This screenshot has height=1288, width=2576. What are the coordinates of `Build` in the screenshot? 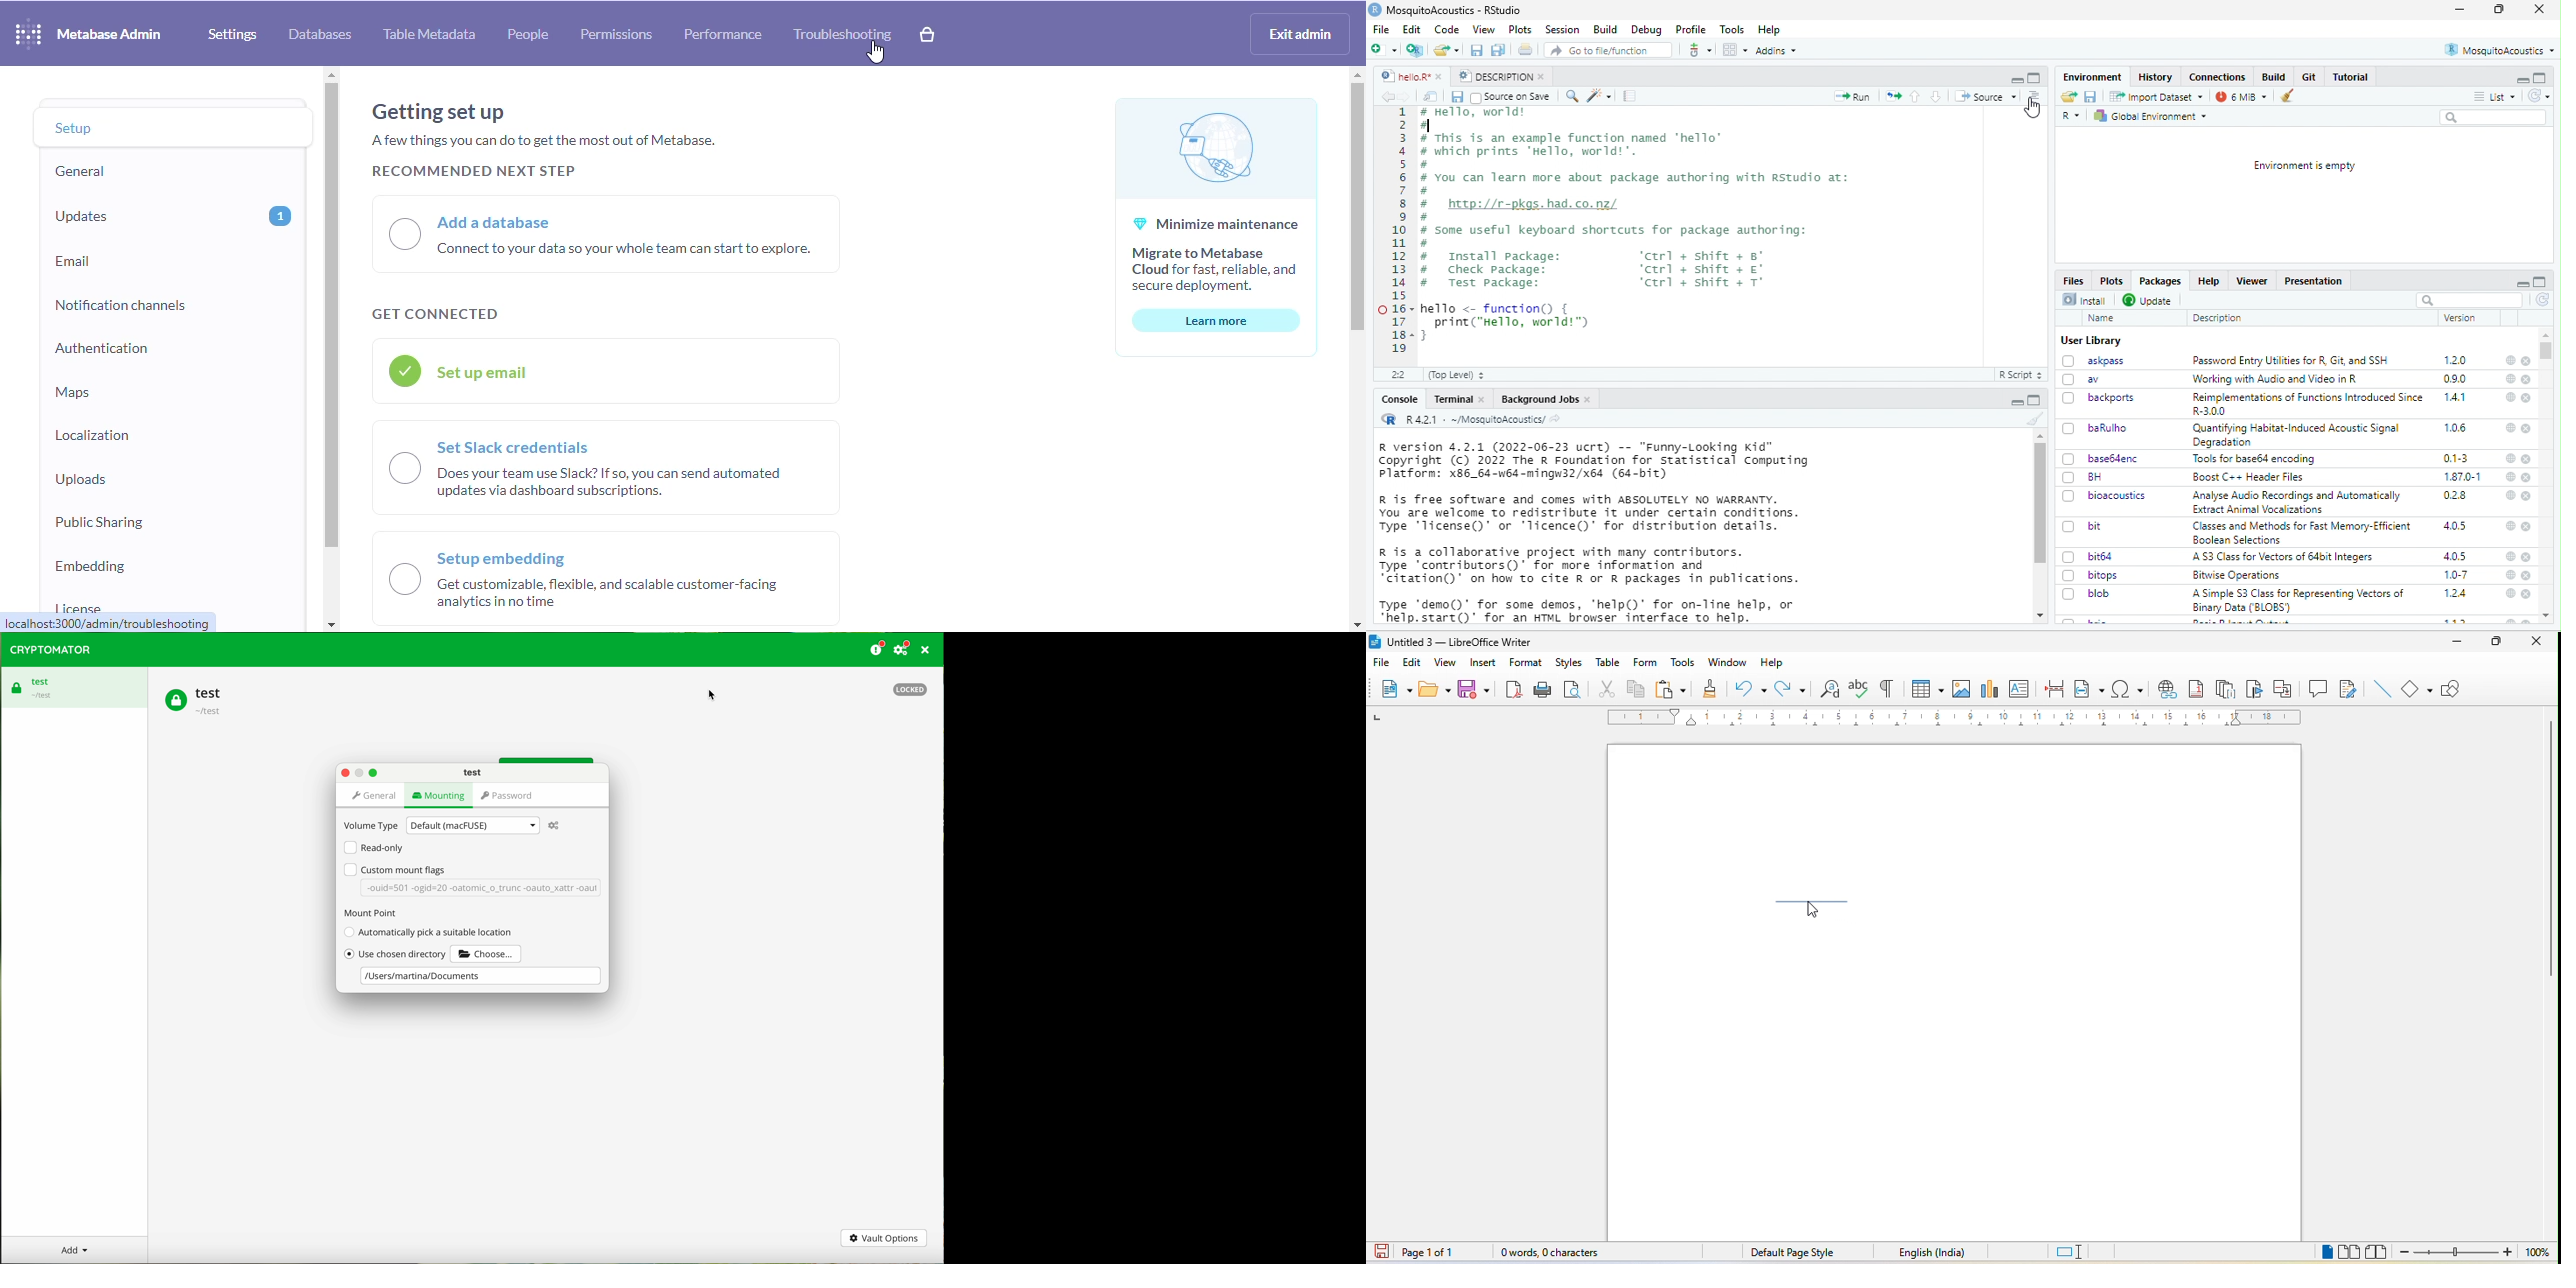 It's located at (2275, 76).